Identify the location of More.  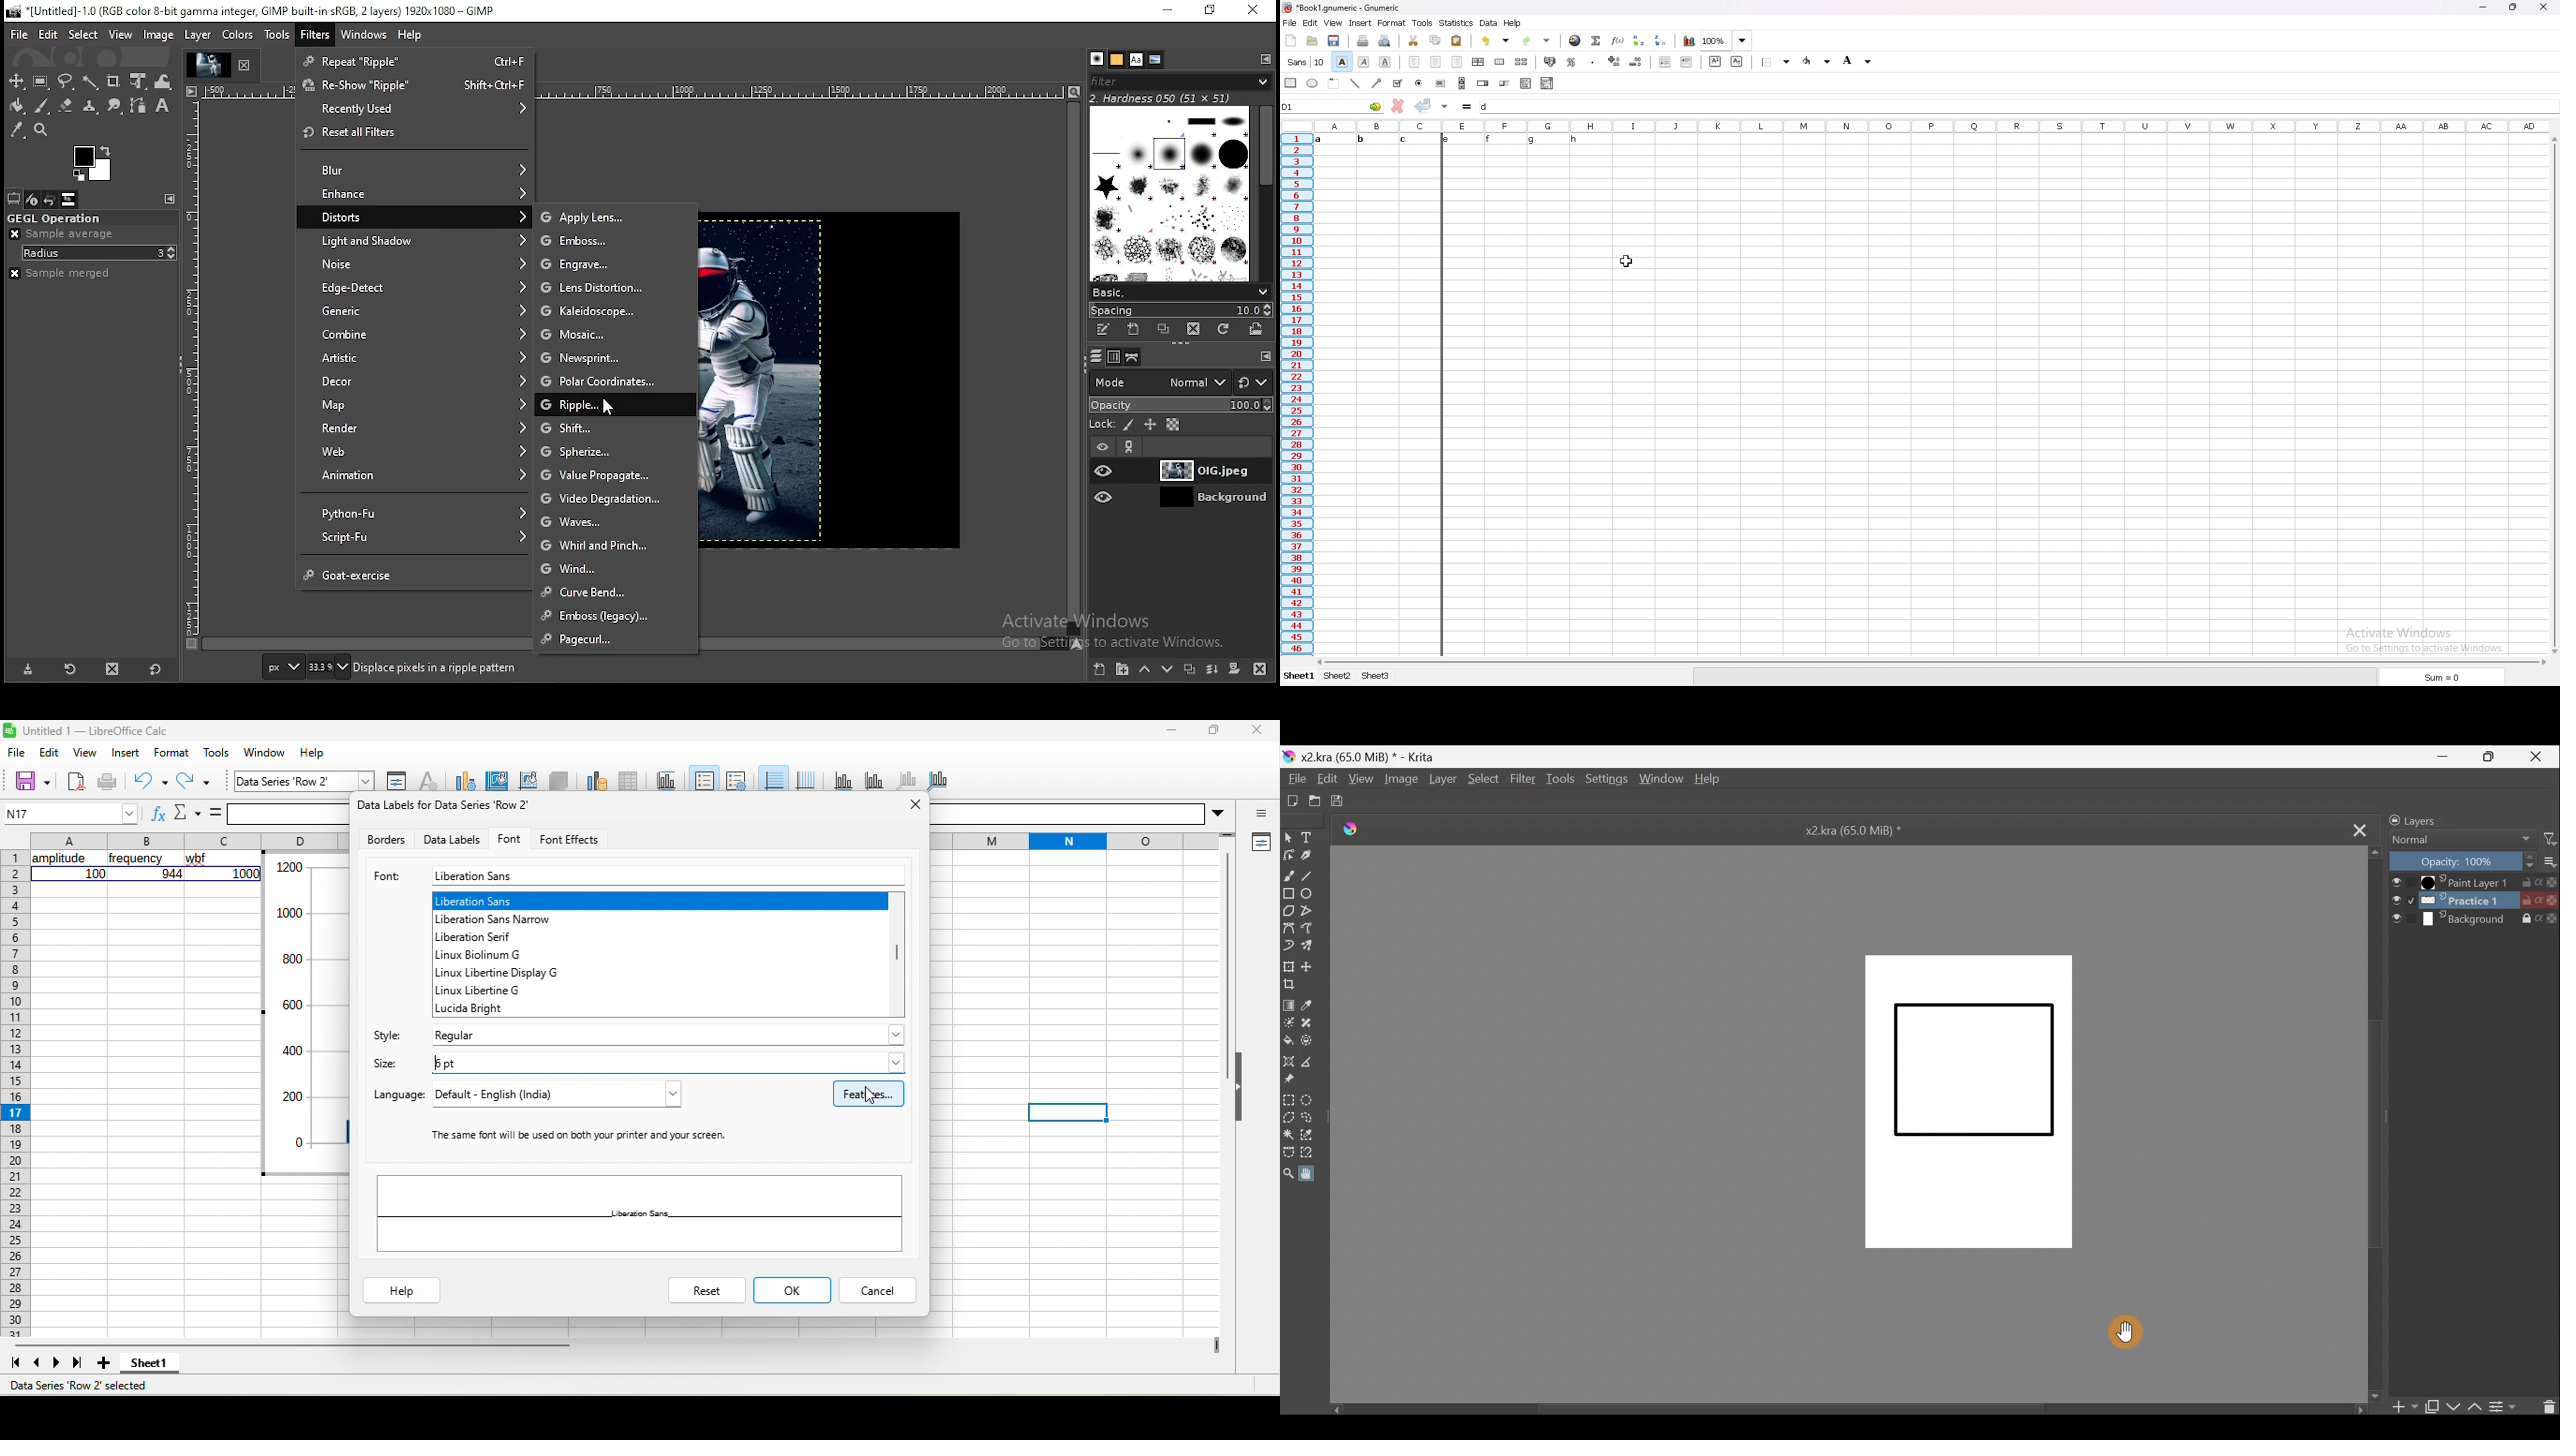
(2547, 863).